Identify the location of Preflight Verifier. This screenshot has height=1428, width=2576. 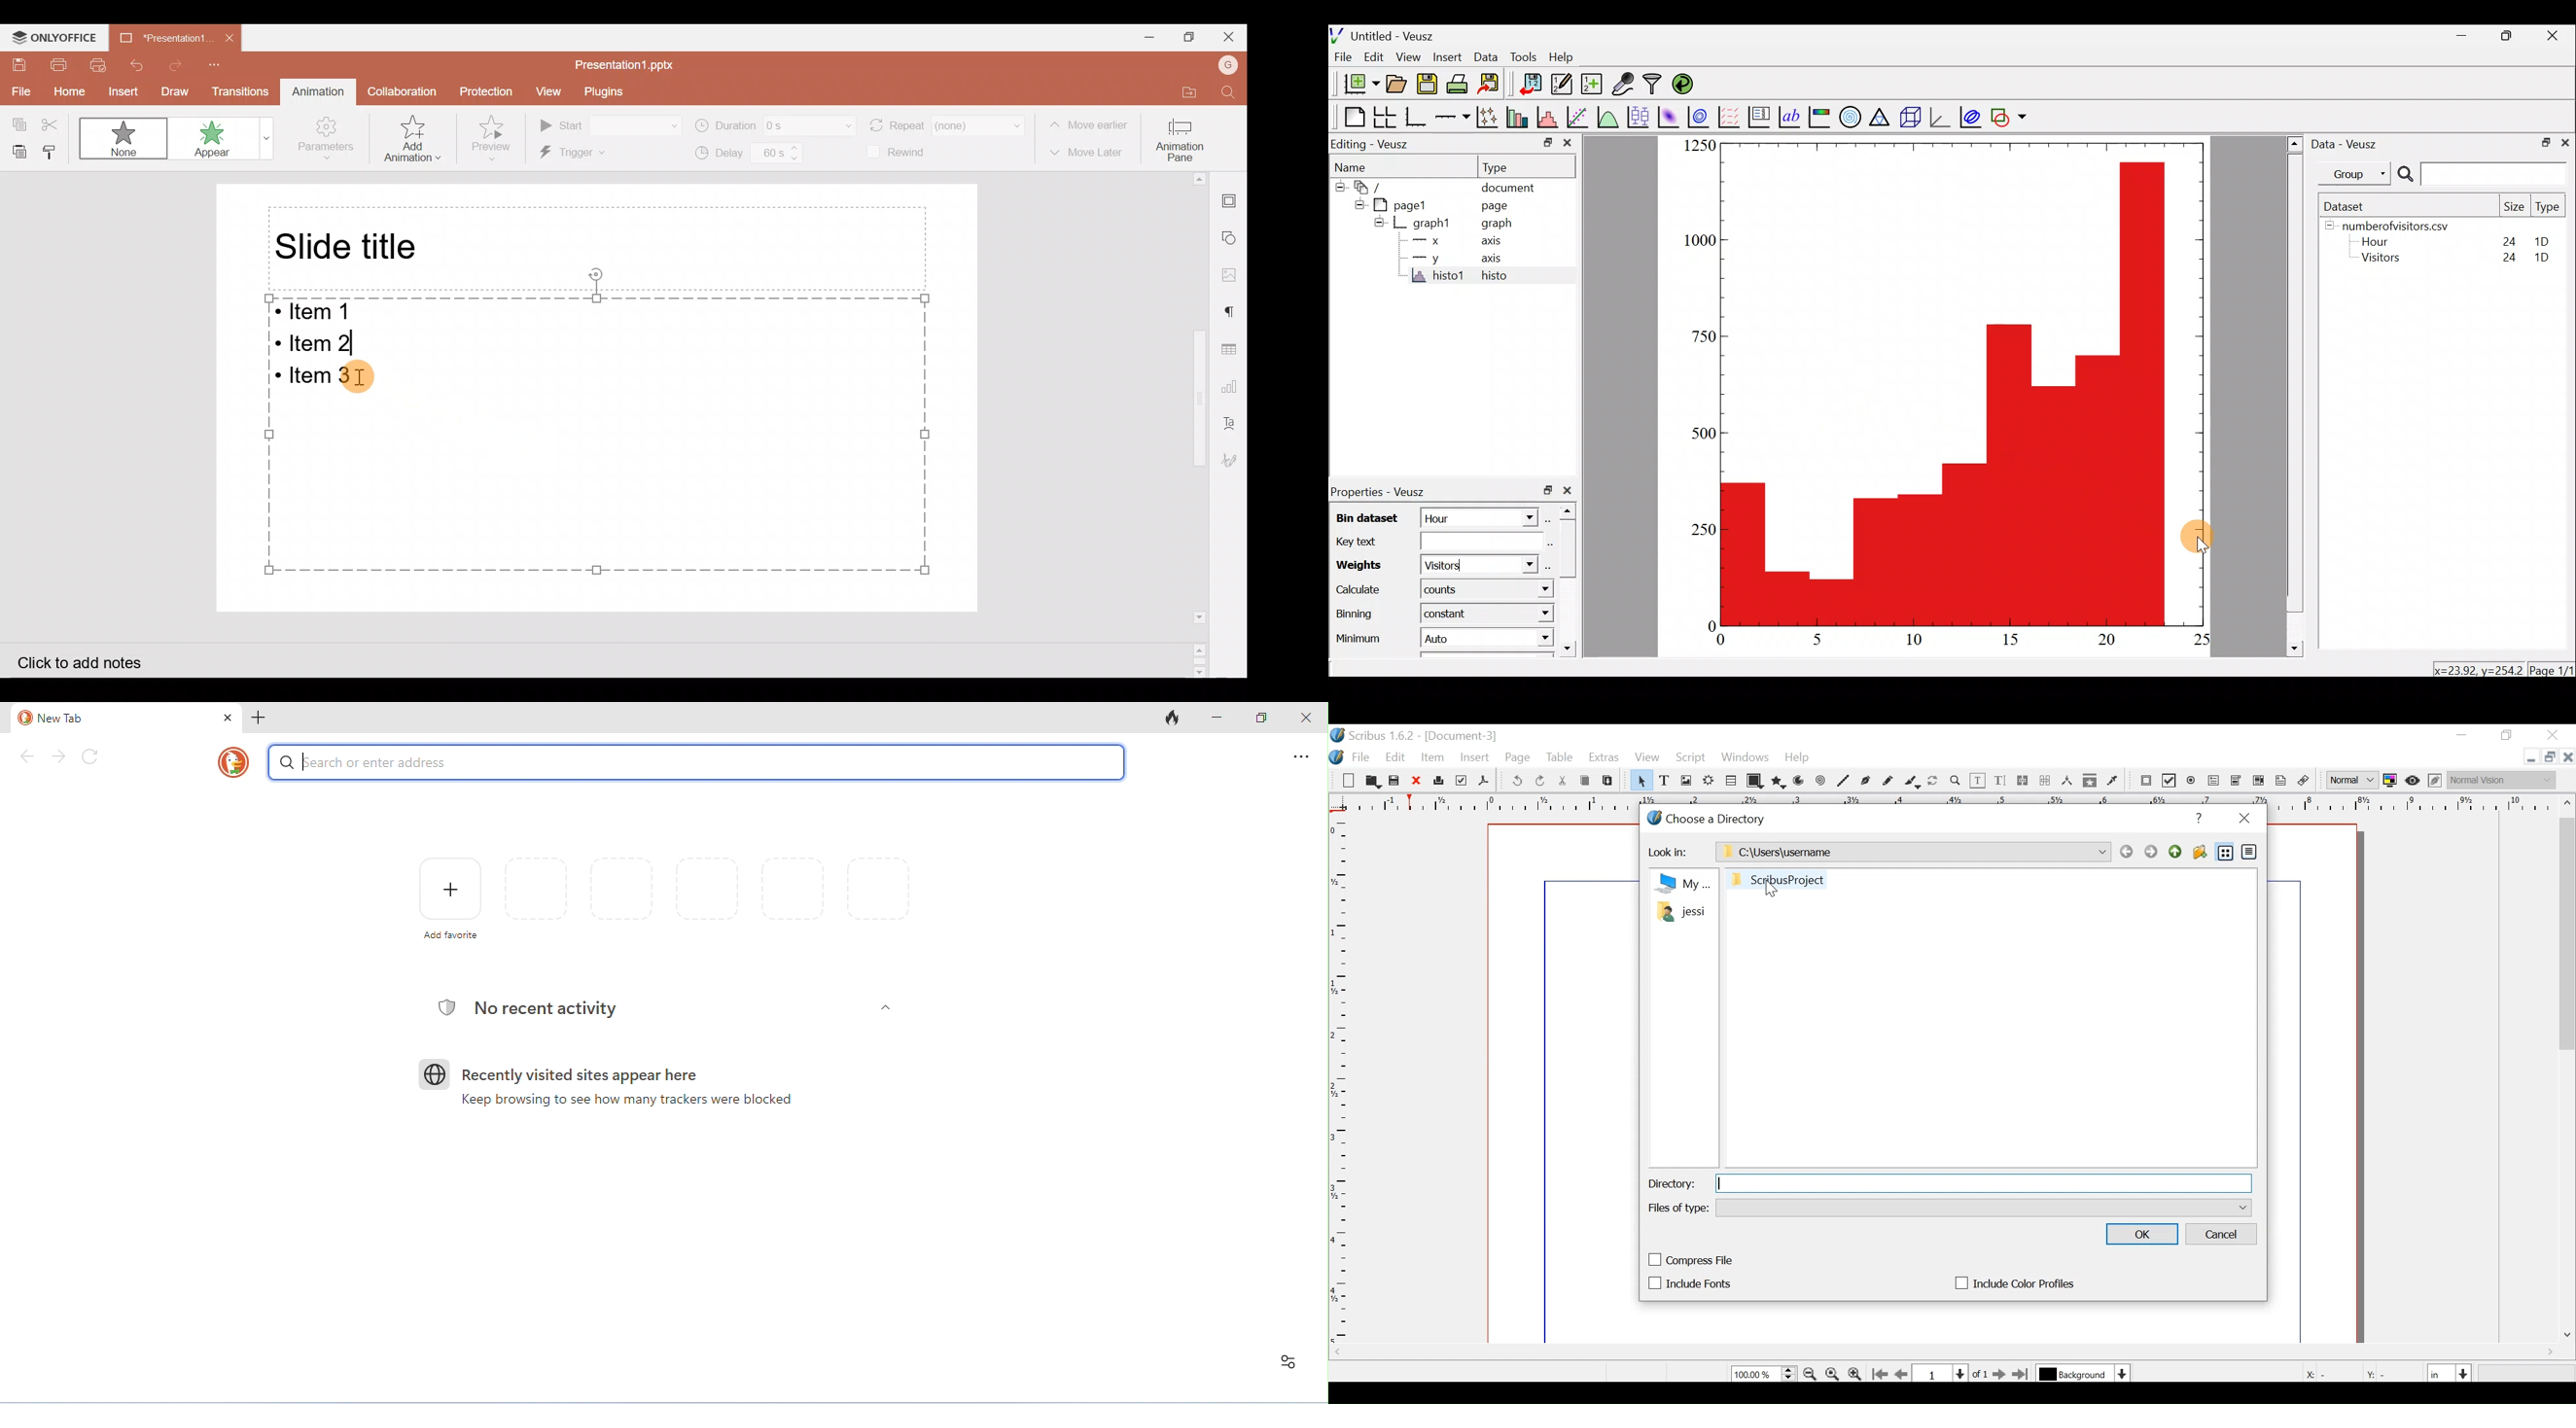
(1460, 781).